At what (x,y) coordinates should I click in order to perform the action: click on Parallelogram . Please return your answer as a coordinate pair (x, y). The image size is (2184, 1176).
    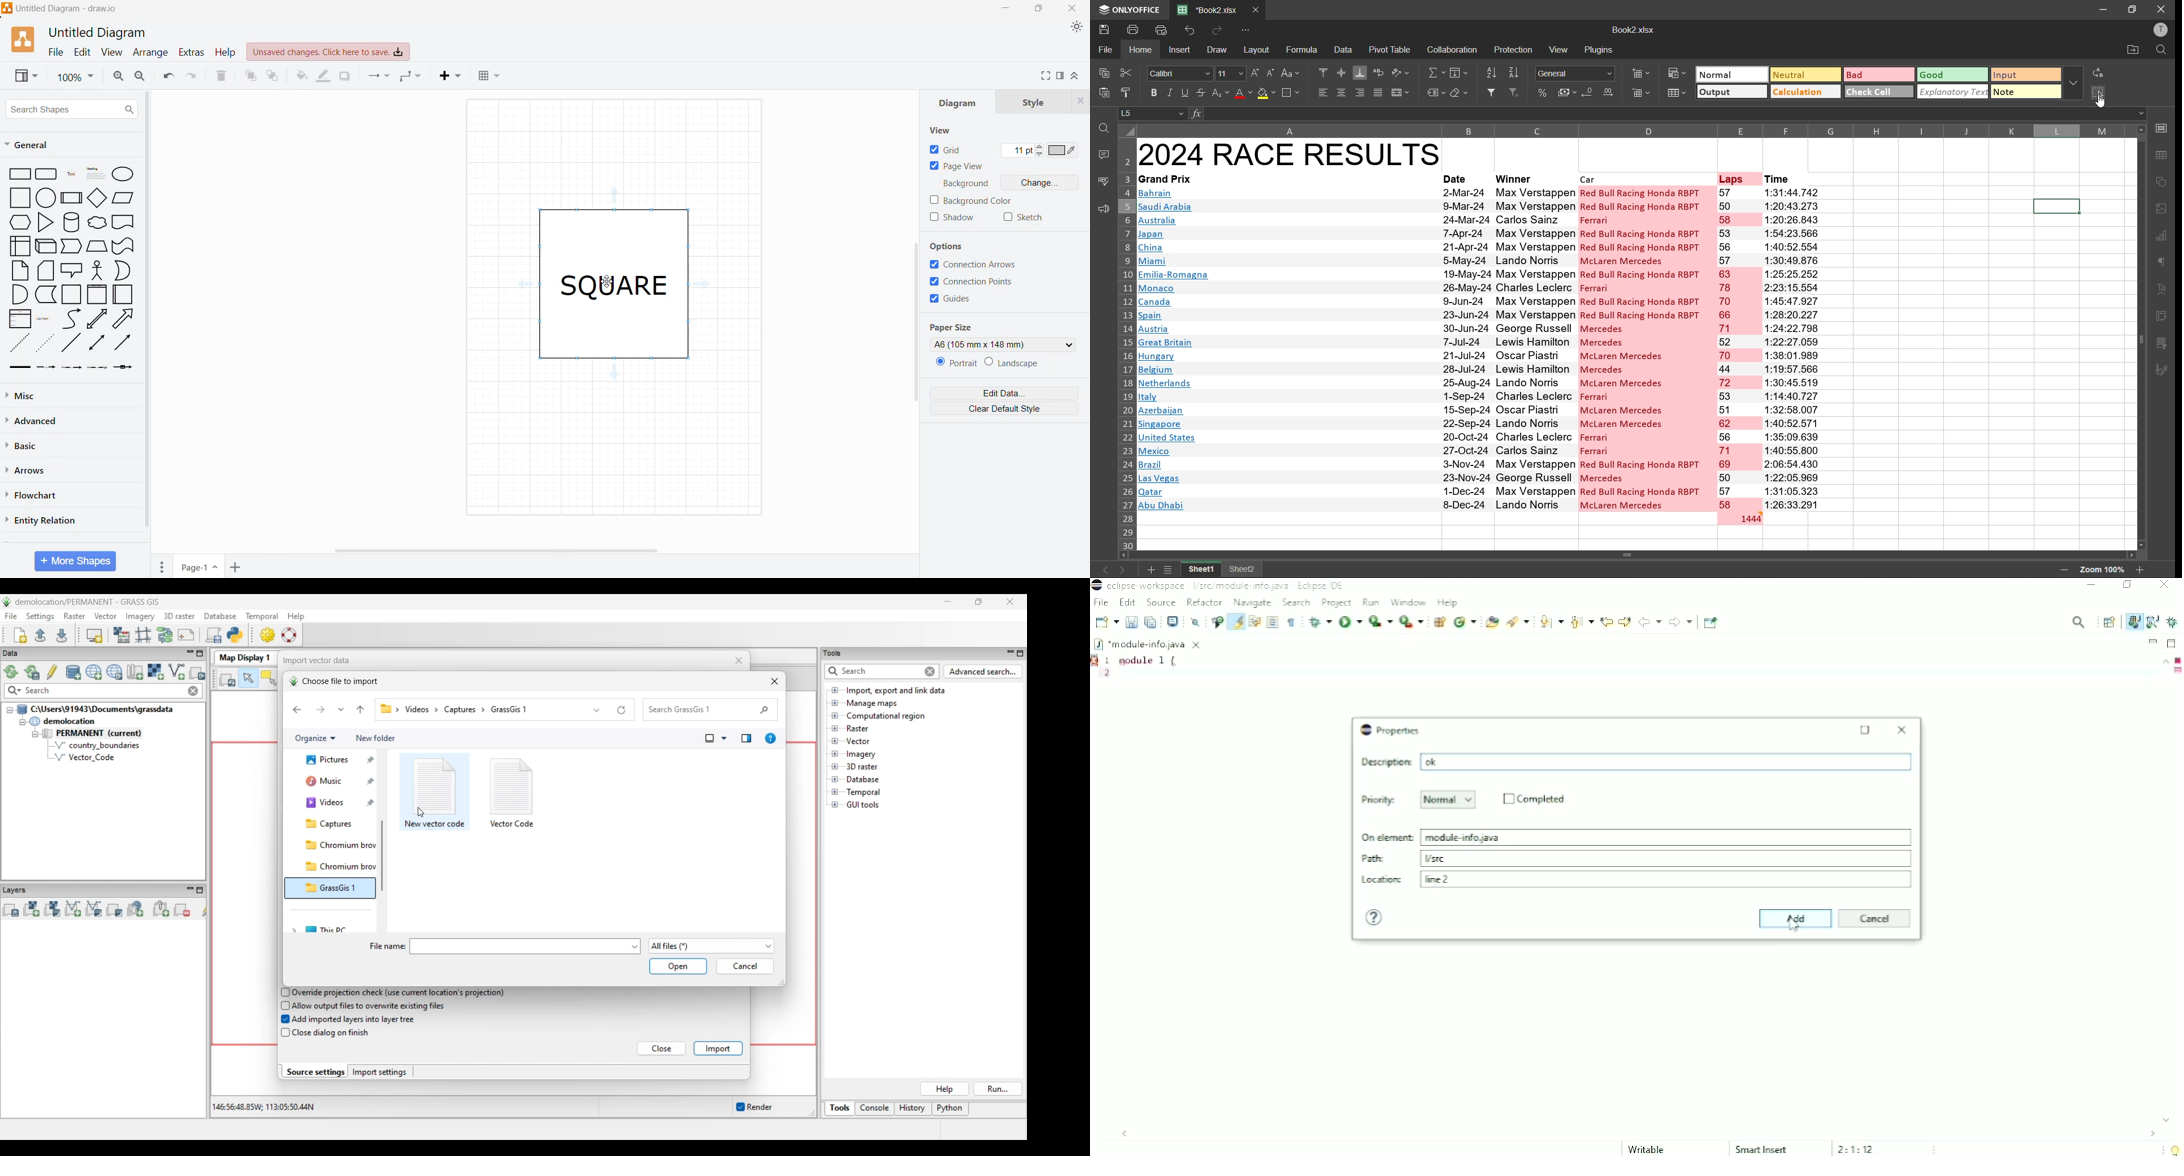
    Looking at the image, I should click on (123, 197).